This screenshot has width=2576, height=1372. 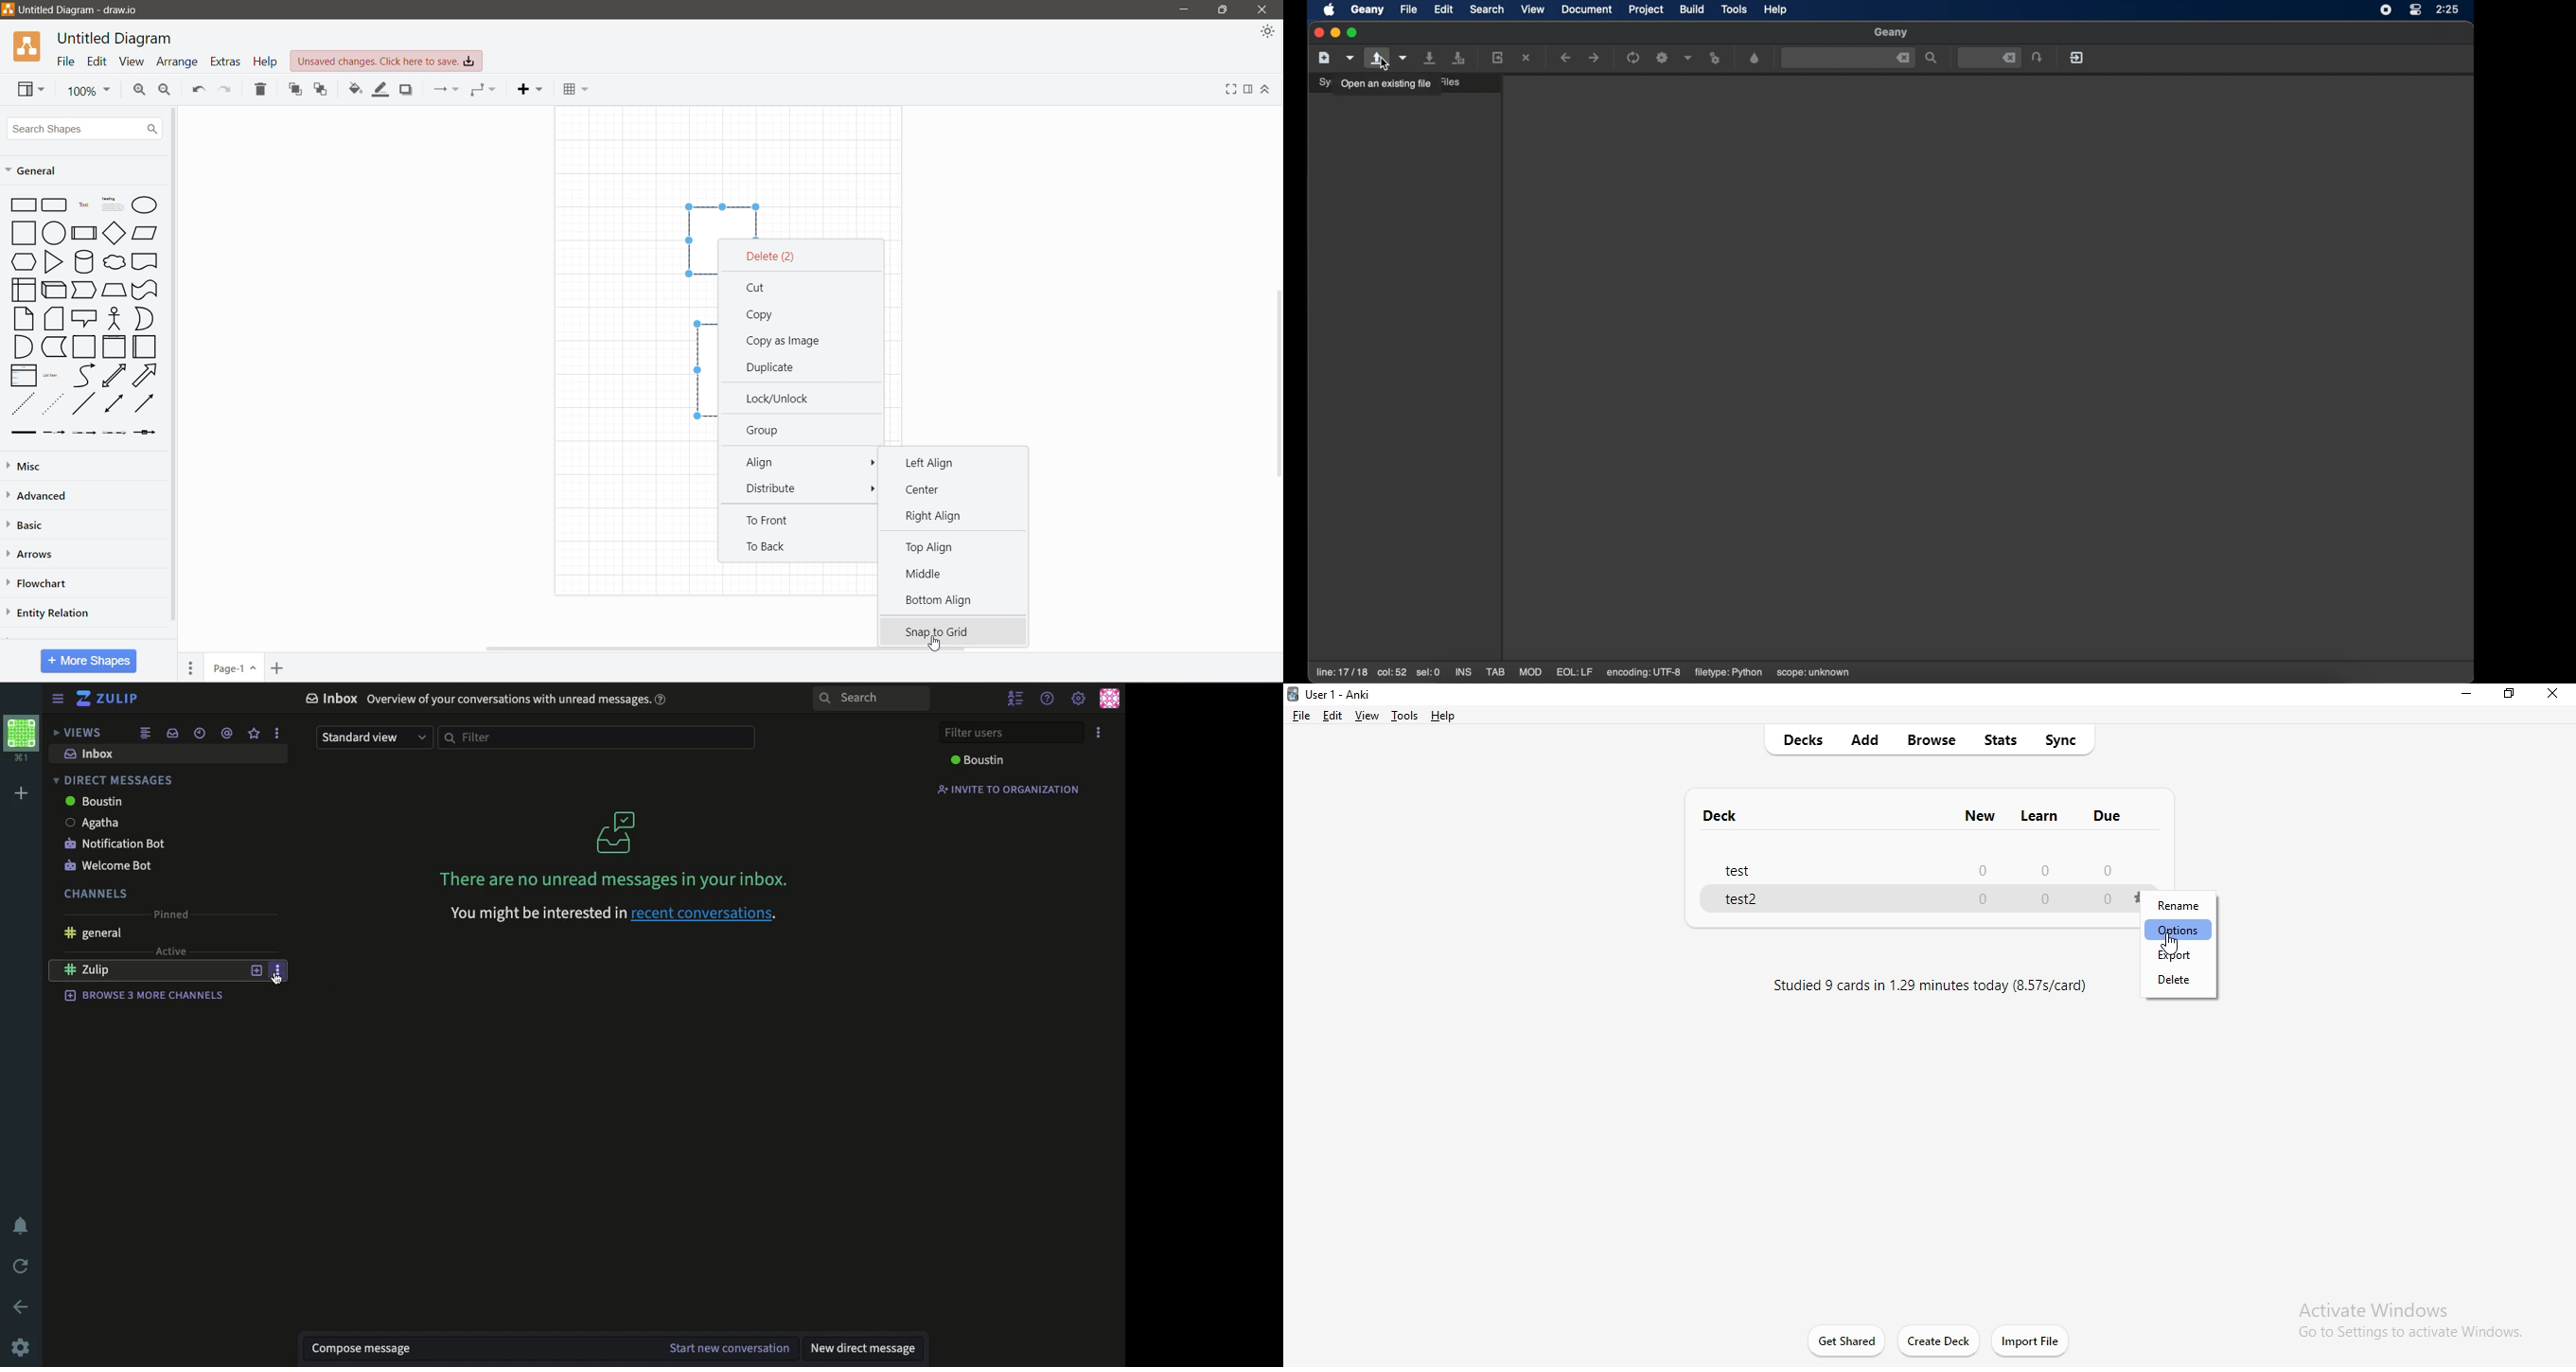 I want to click on General, so click(x=41, y=173).